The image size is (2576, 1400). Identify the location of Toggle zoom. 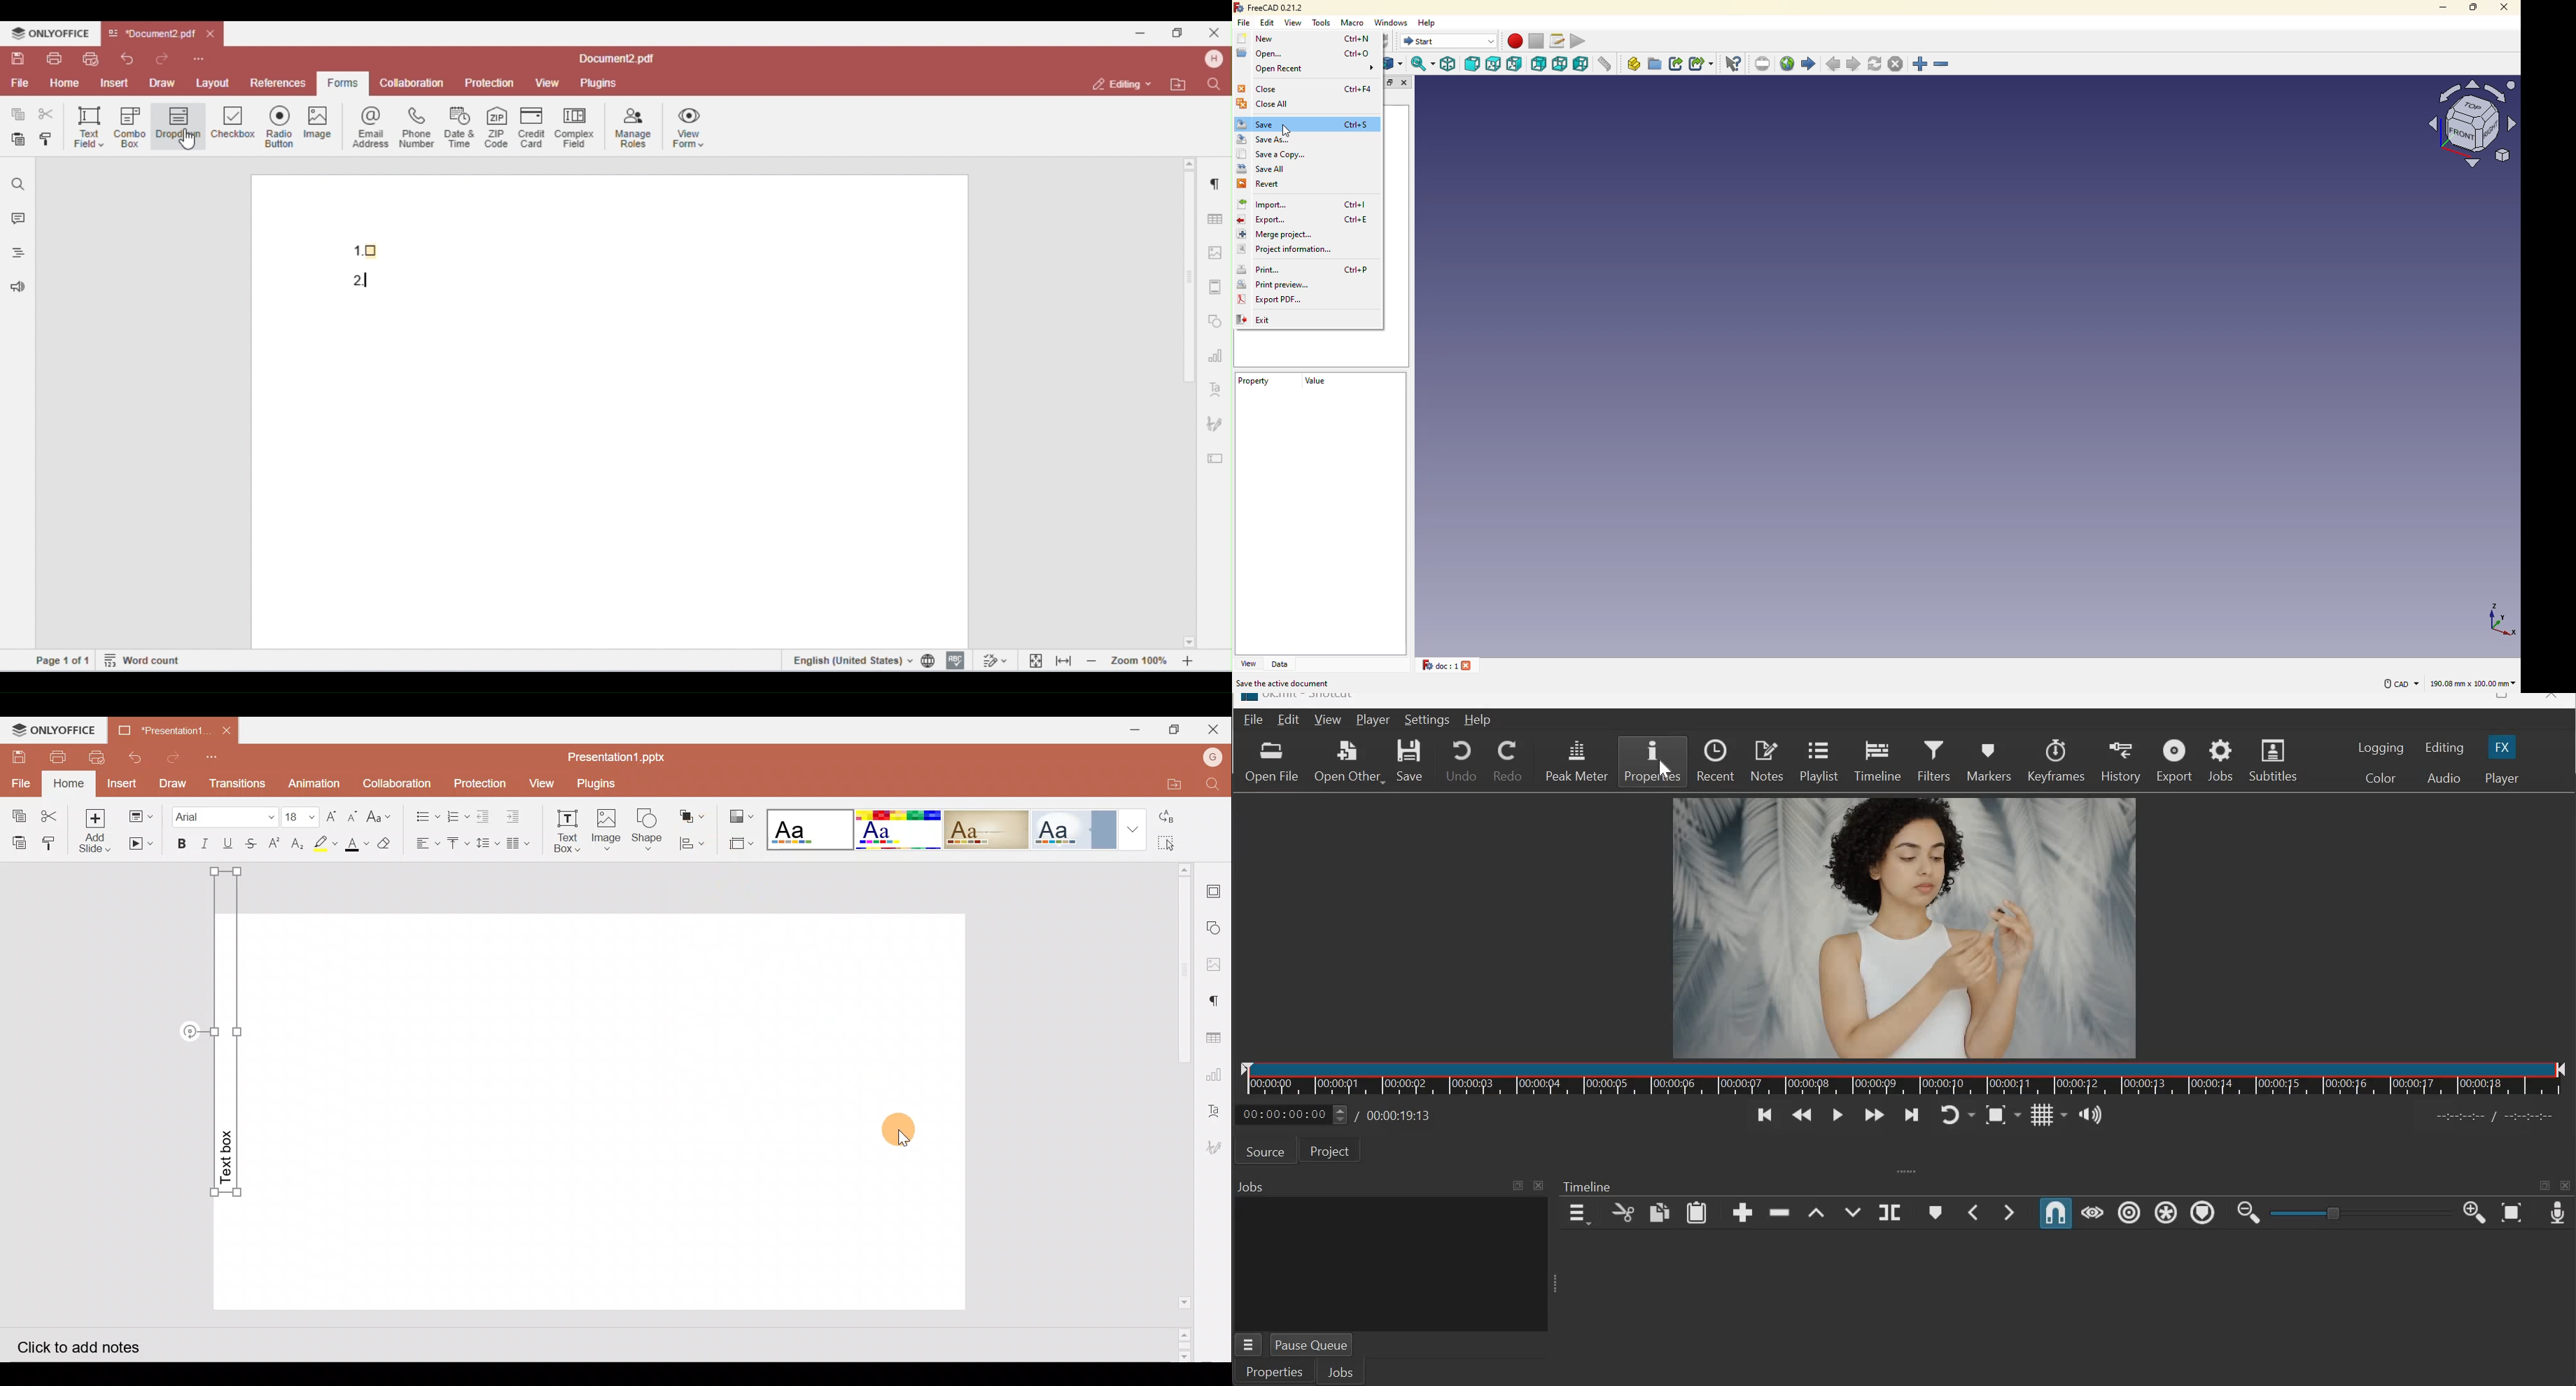
(2003, 1114).